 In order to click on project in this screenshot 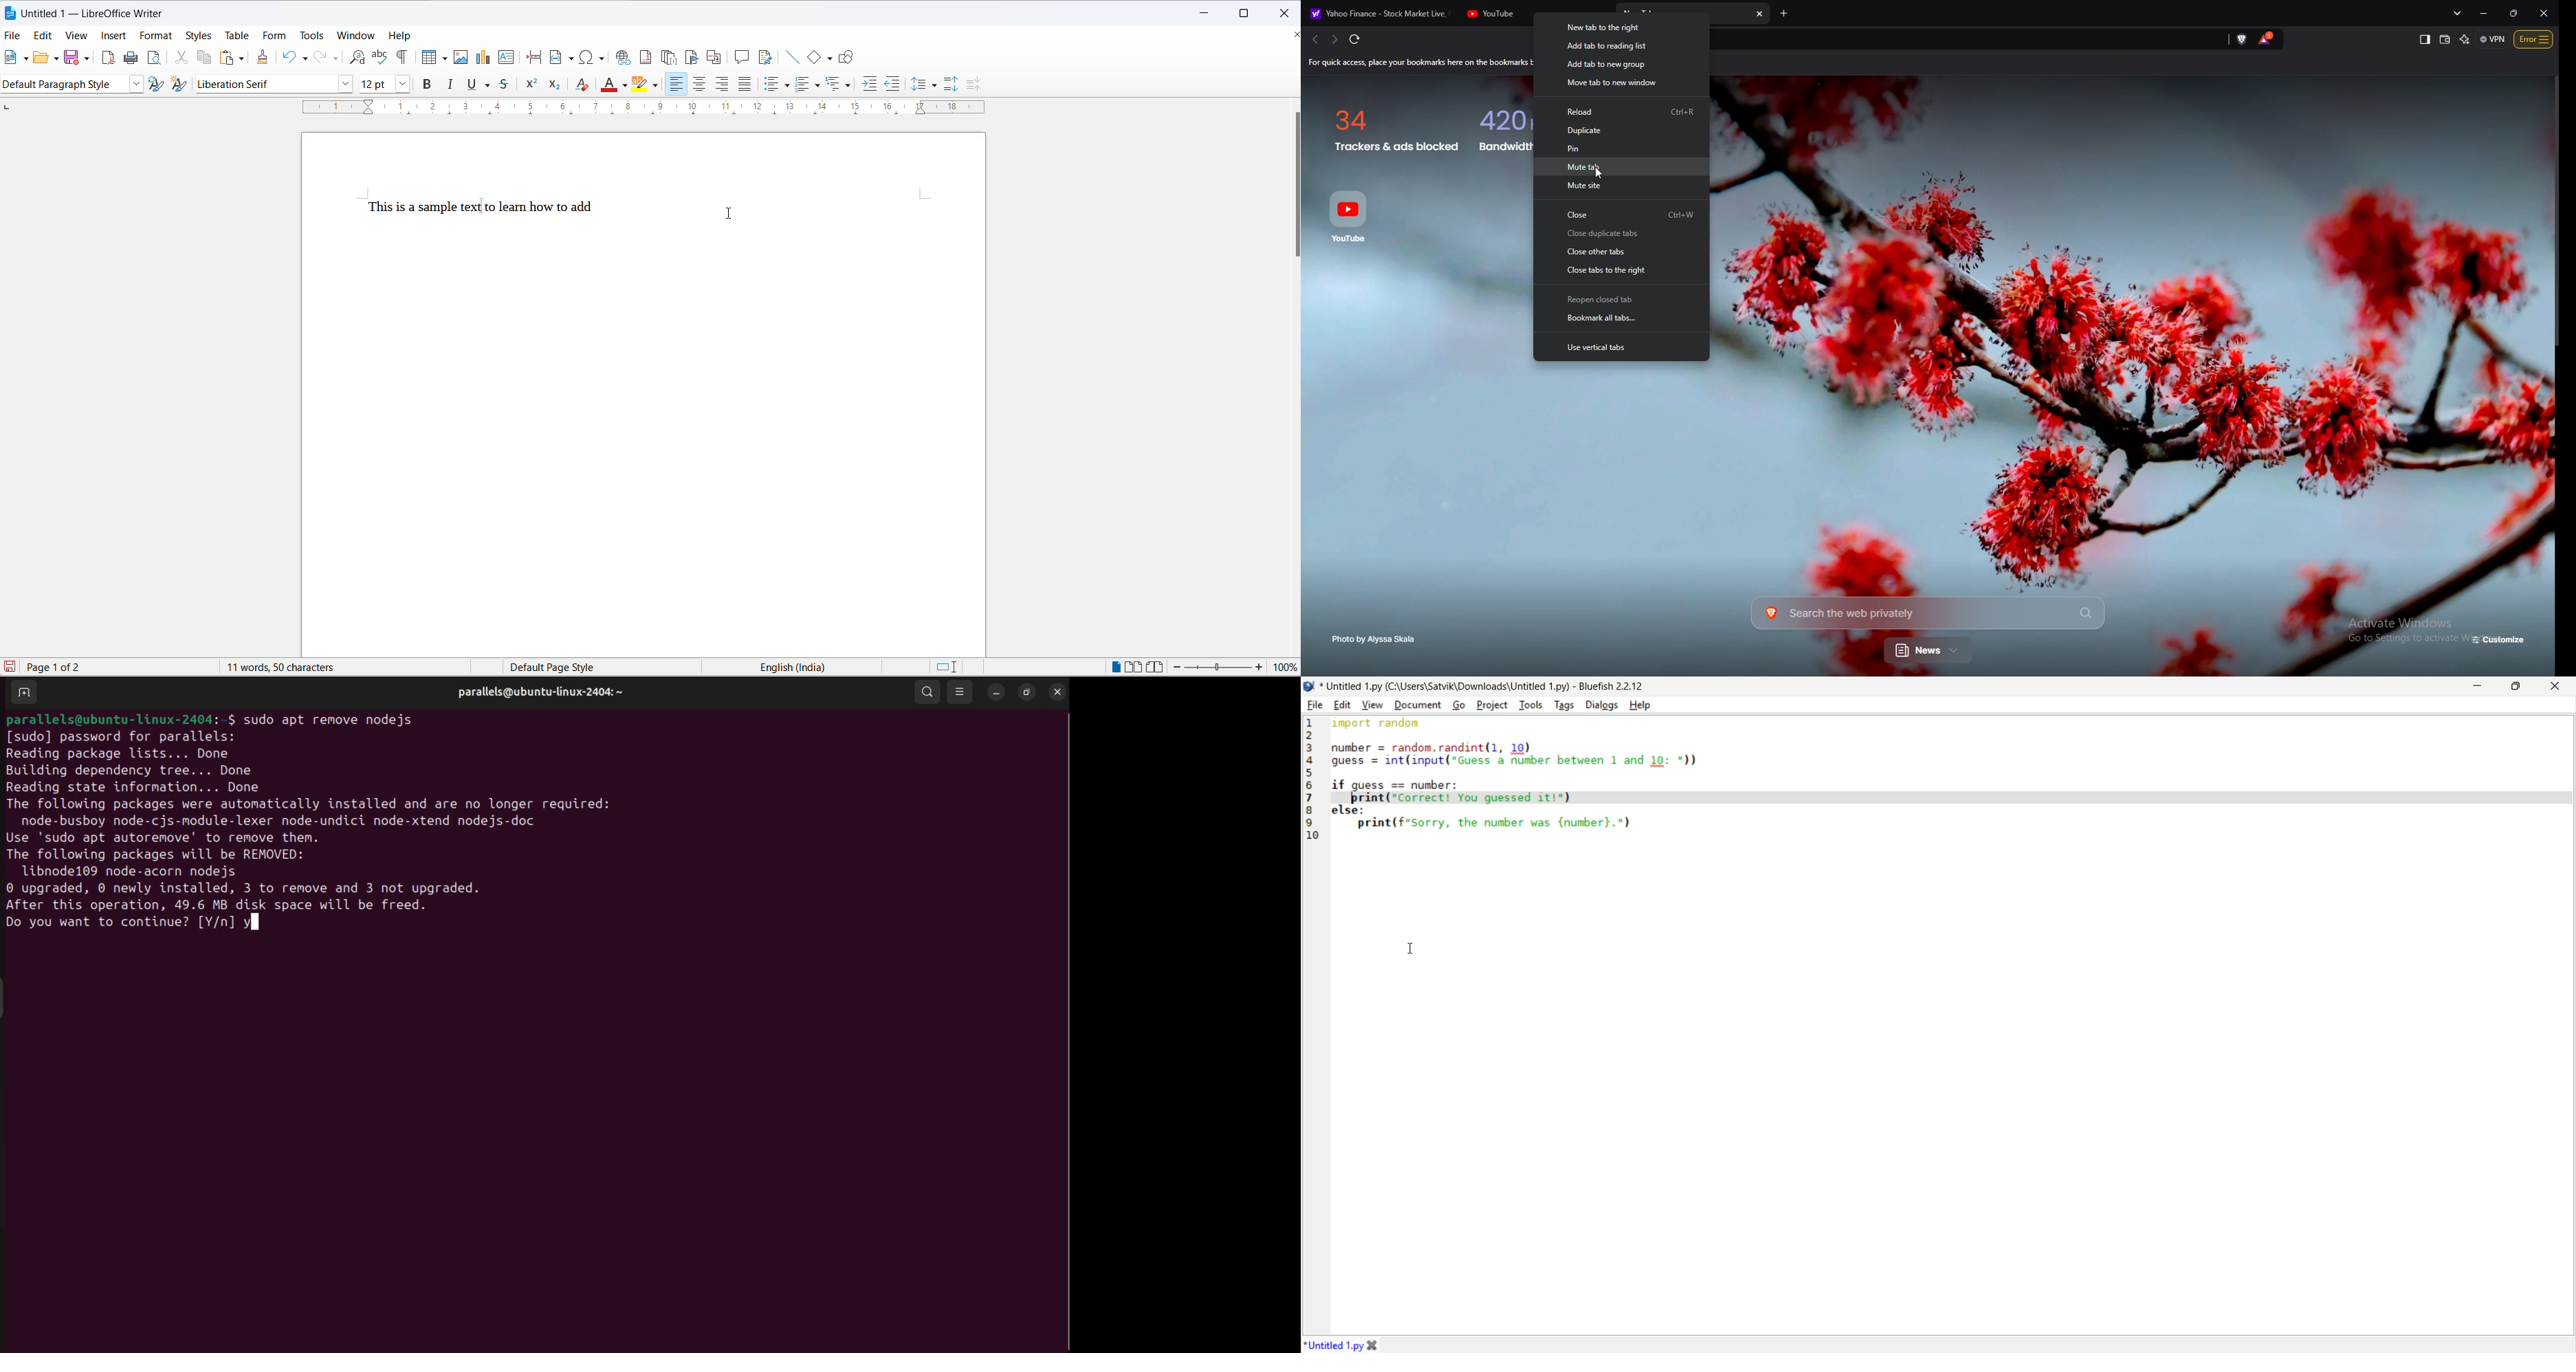, I will do `click(1491, 705)`.